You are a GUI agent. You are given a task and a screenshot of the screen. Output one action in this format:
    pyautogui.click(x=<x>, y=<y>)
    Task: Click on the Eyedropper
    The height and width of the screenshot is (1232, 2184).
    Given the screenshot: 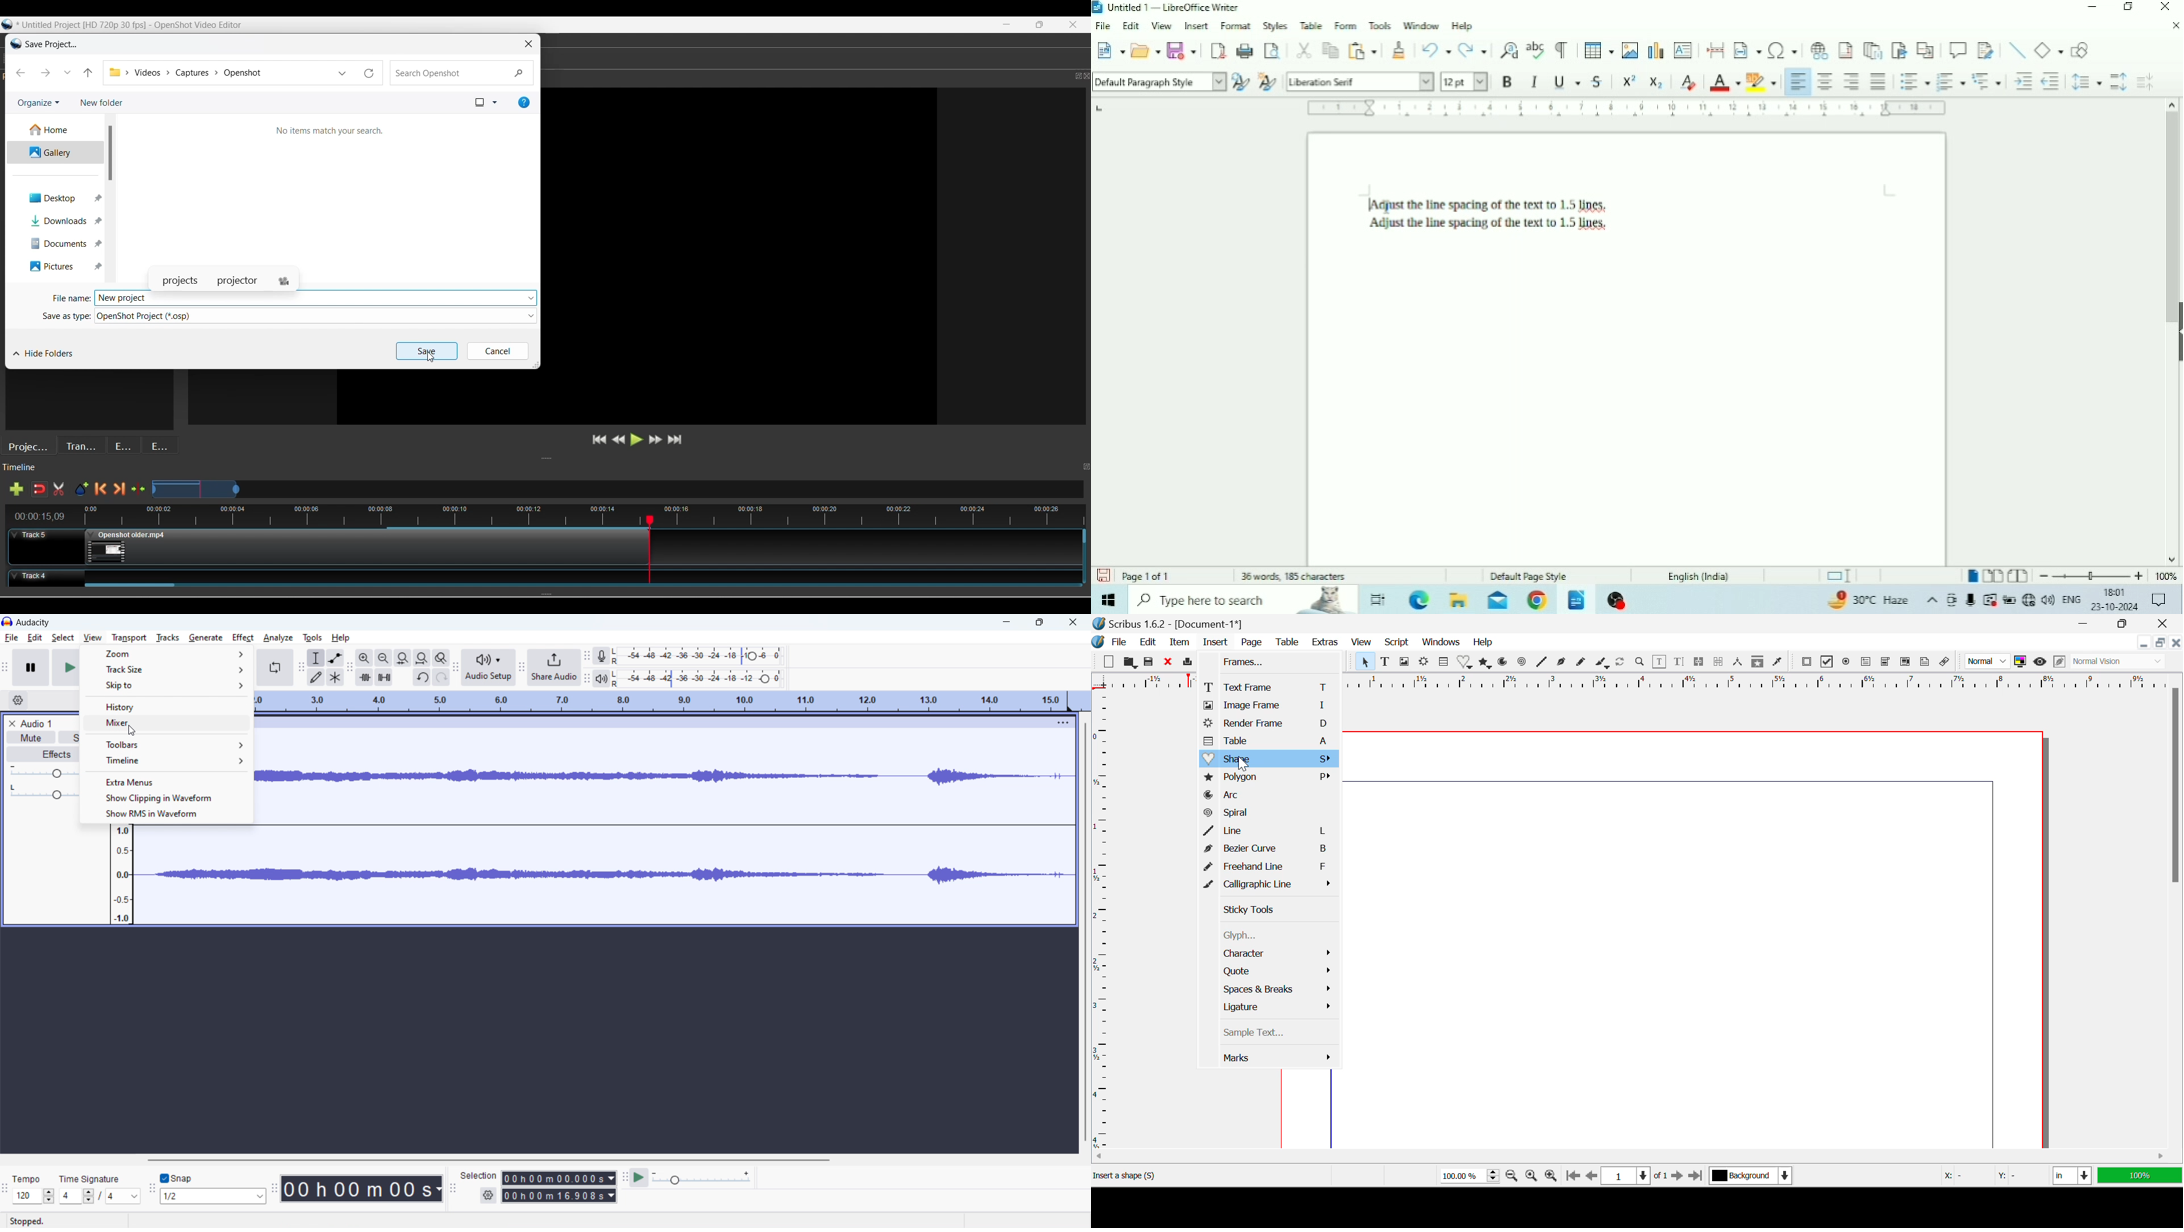 What is the action you would take?
    pyautogui.click(x=1777, y=662)
    